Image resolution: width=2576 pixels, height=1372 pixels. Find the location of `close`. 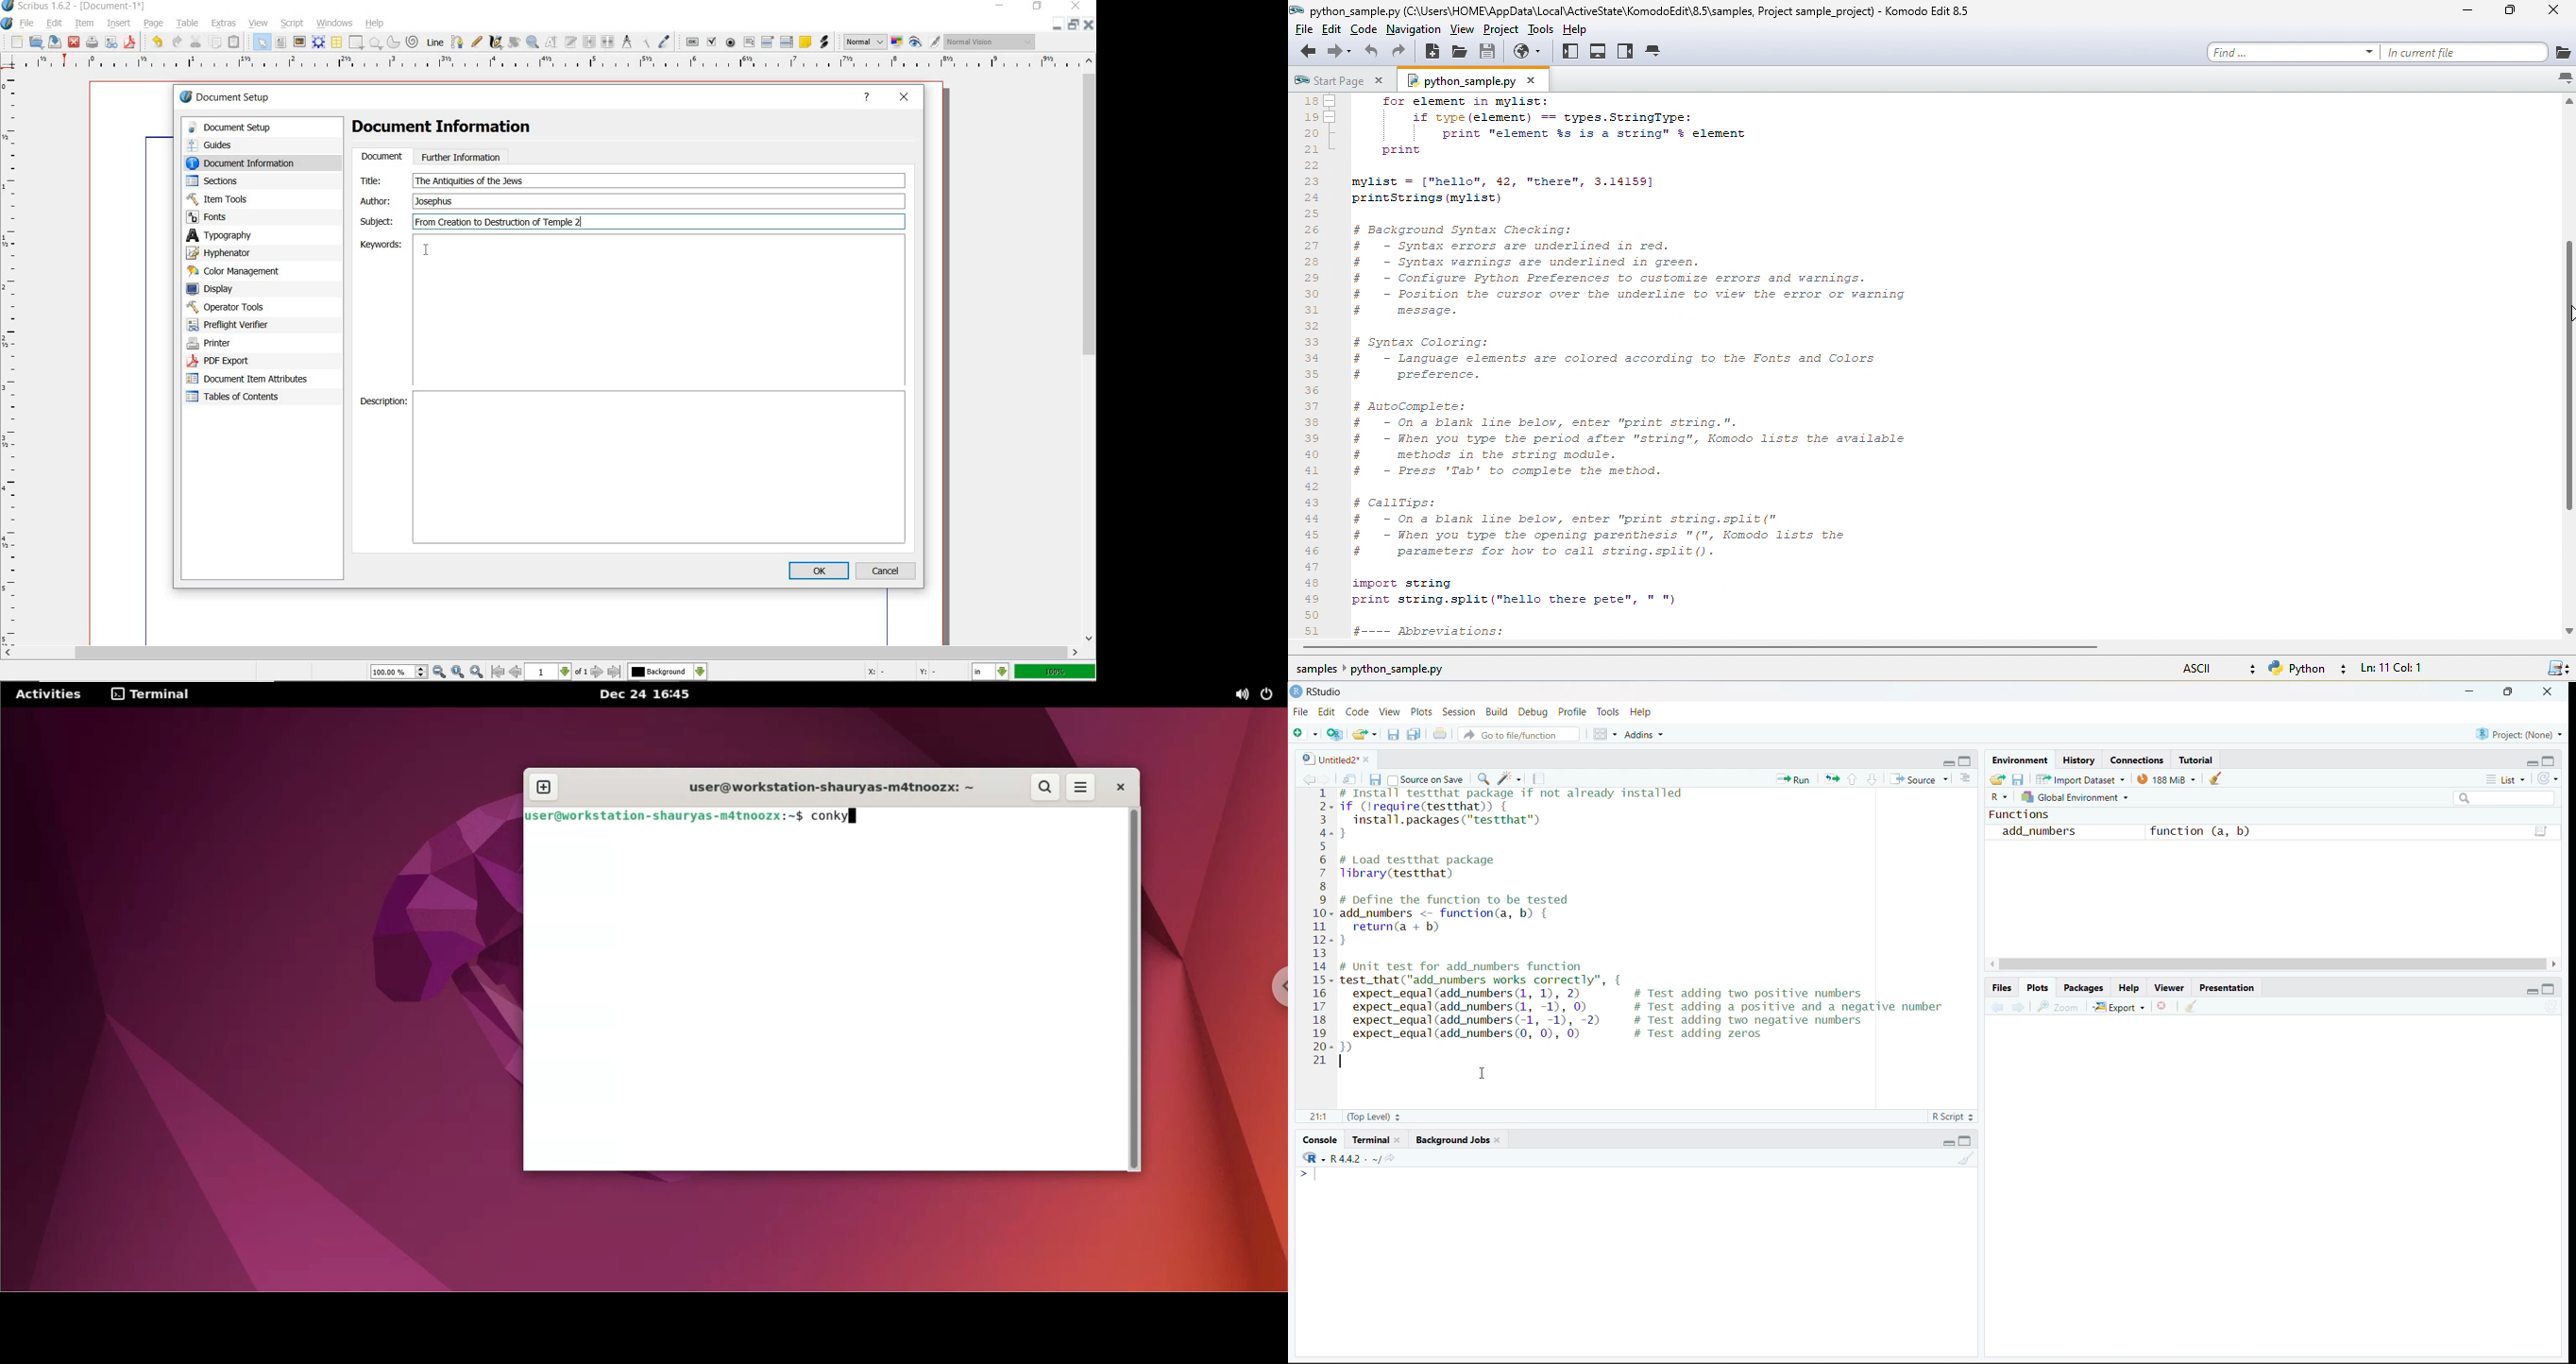

close is located at coordinates (1499, 1138).